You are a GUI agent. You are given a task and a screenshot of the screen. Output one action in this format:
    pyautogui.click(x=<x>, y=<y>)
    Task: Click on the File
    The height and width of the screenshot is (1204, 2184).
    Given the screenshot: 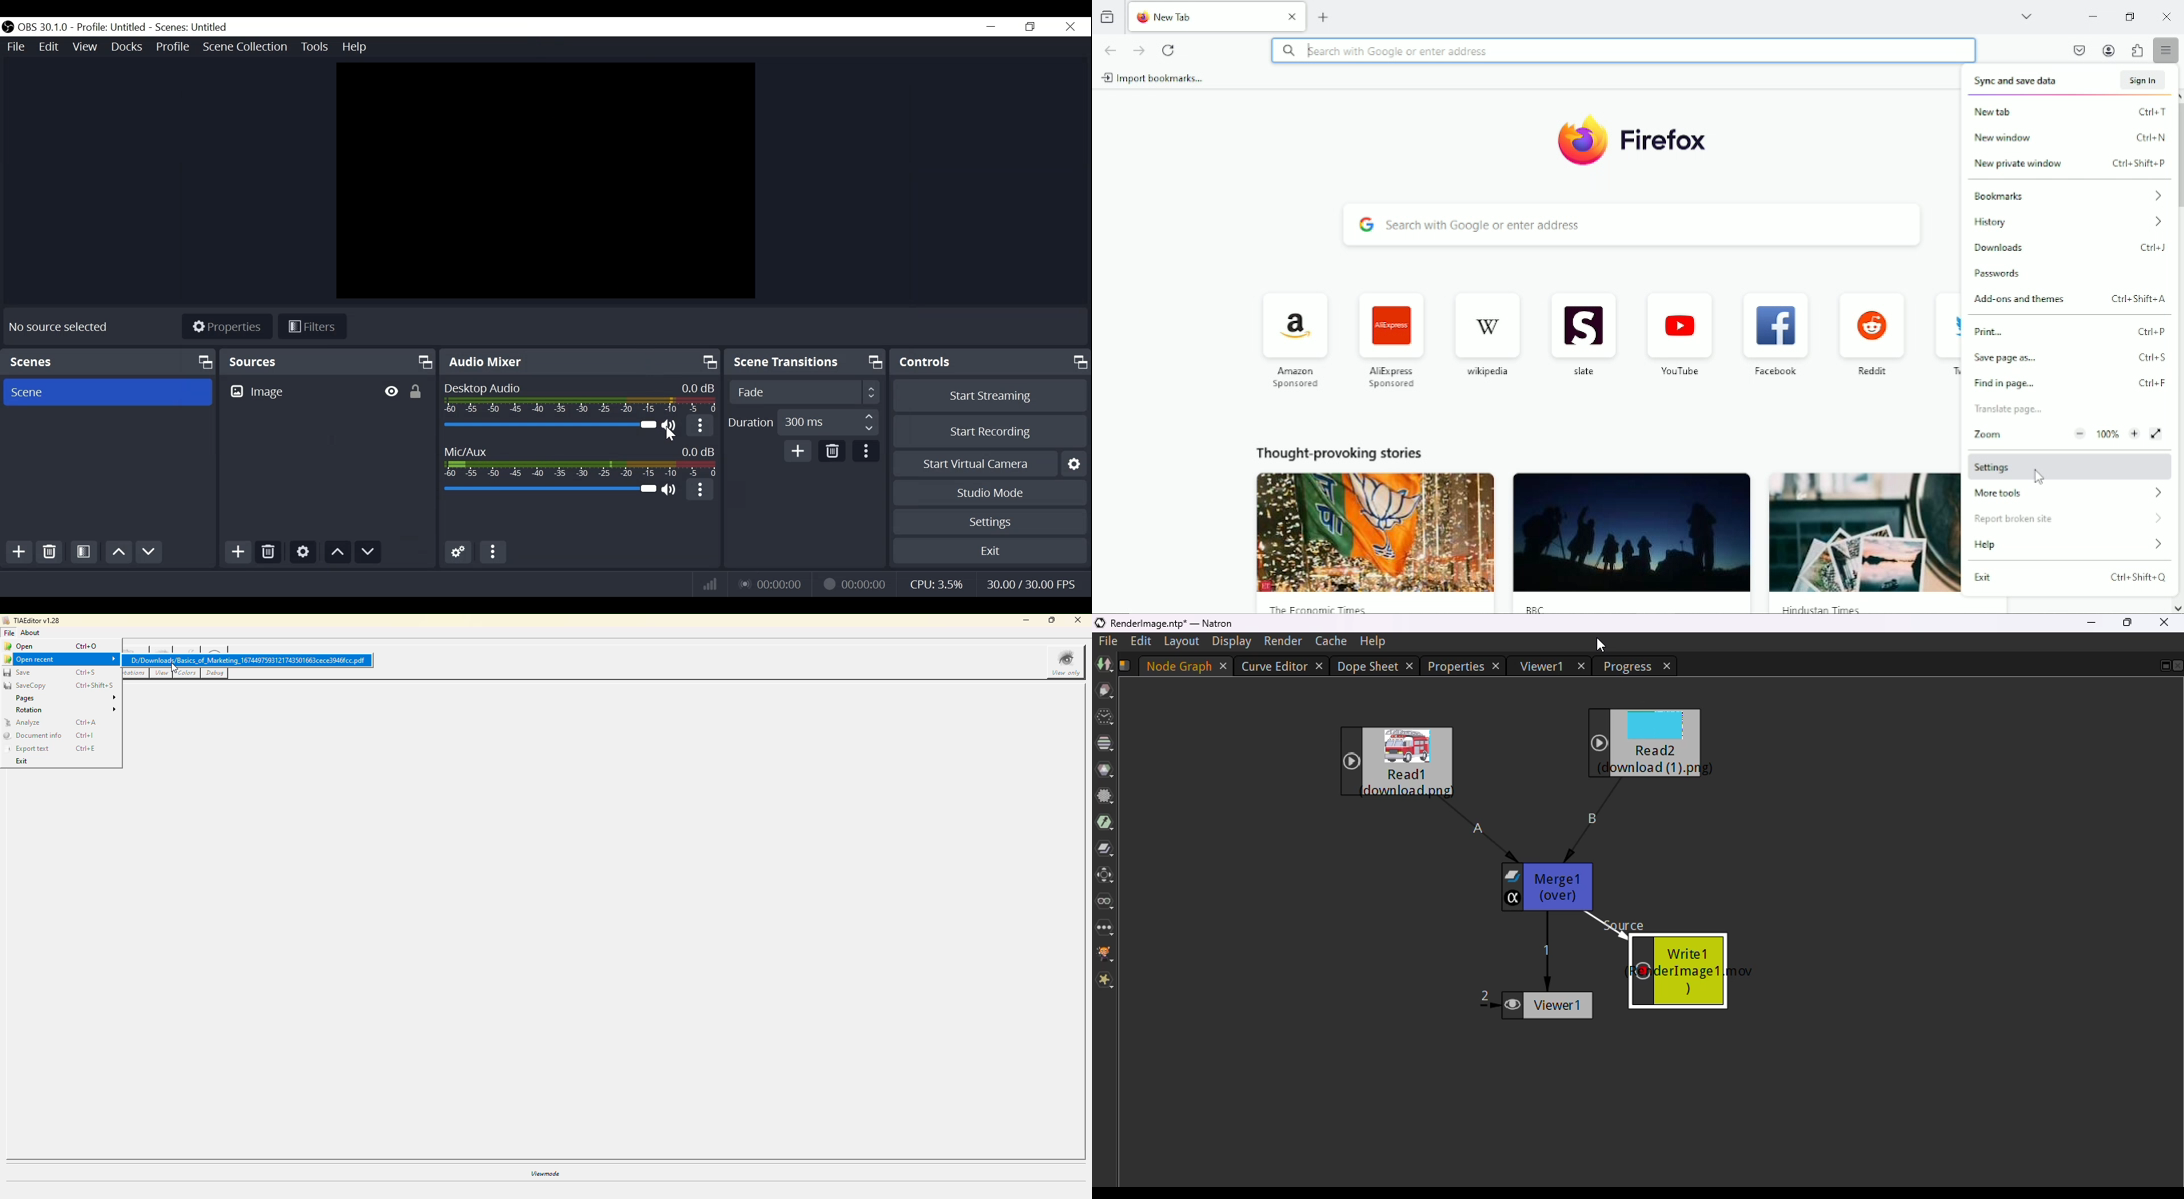 What is the action you would take?
    pyautogui.click(x=18, y=49)
    